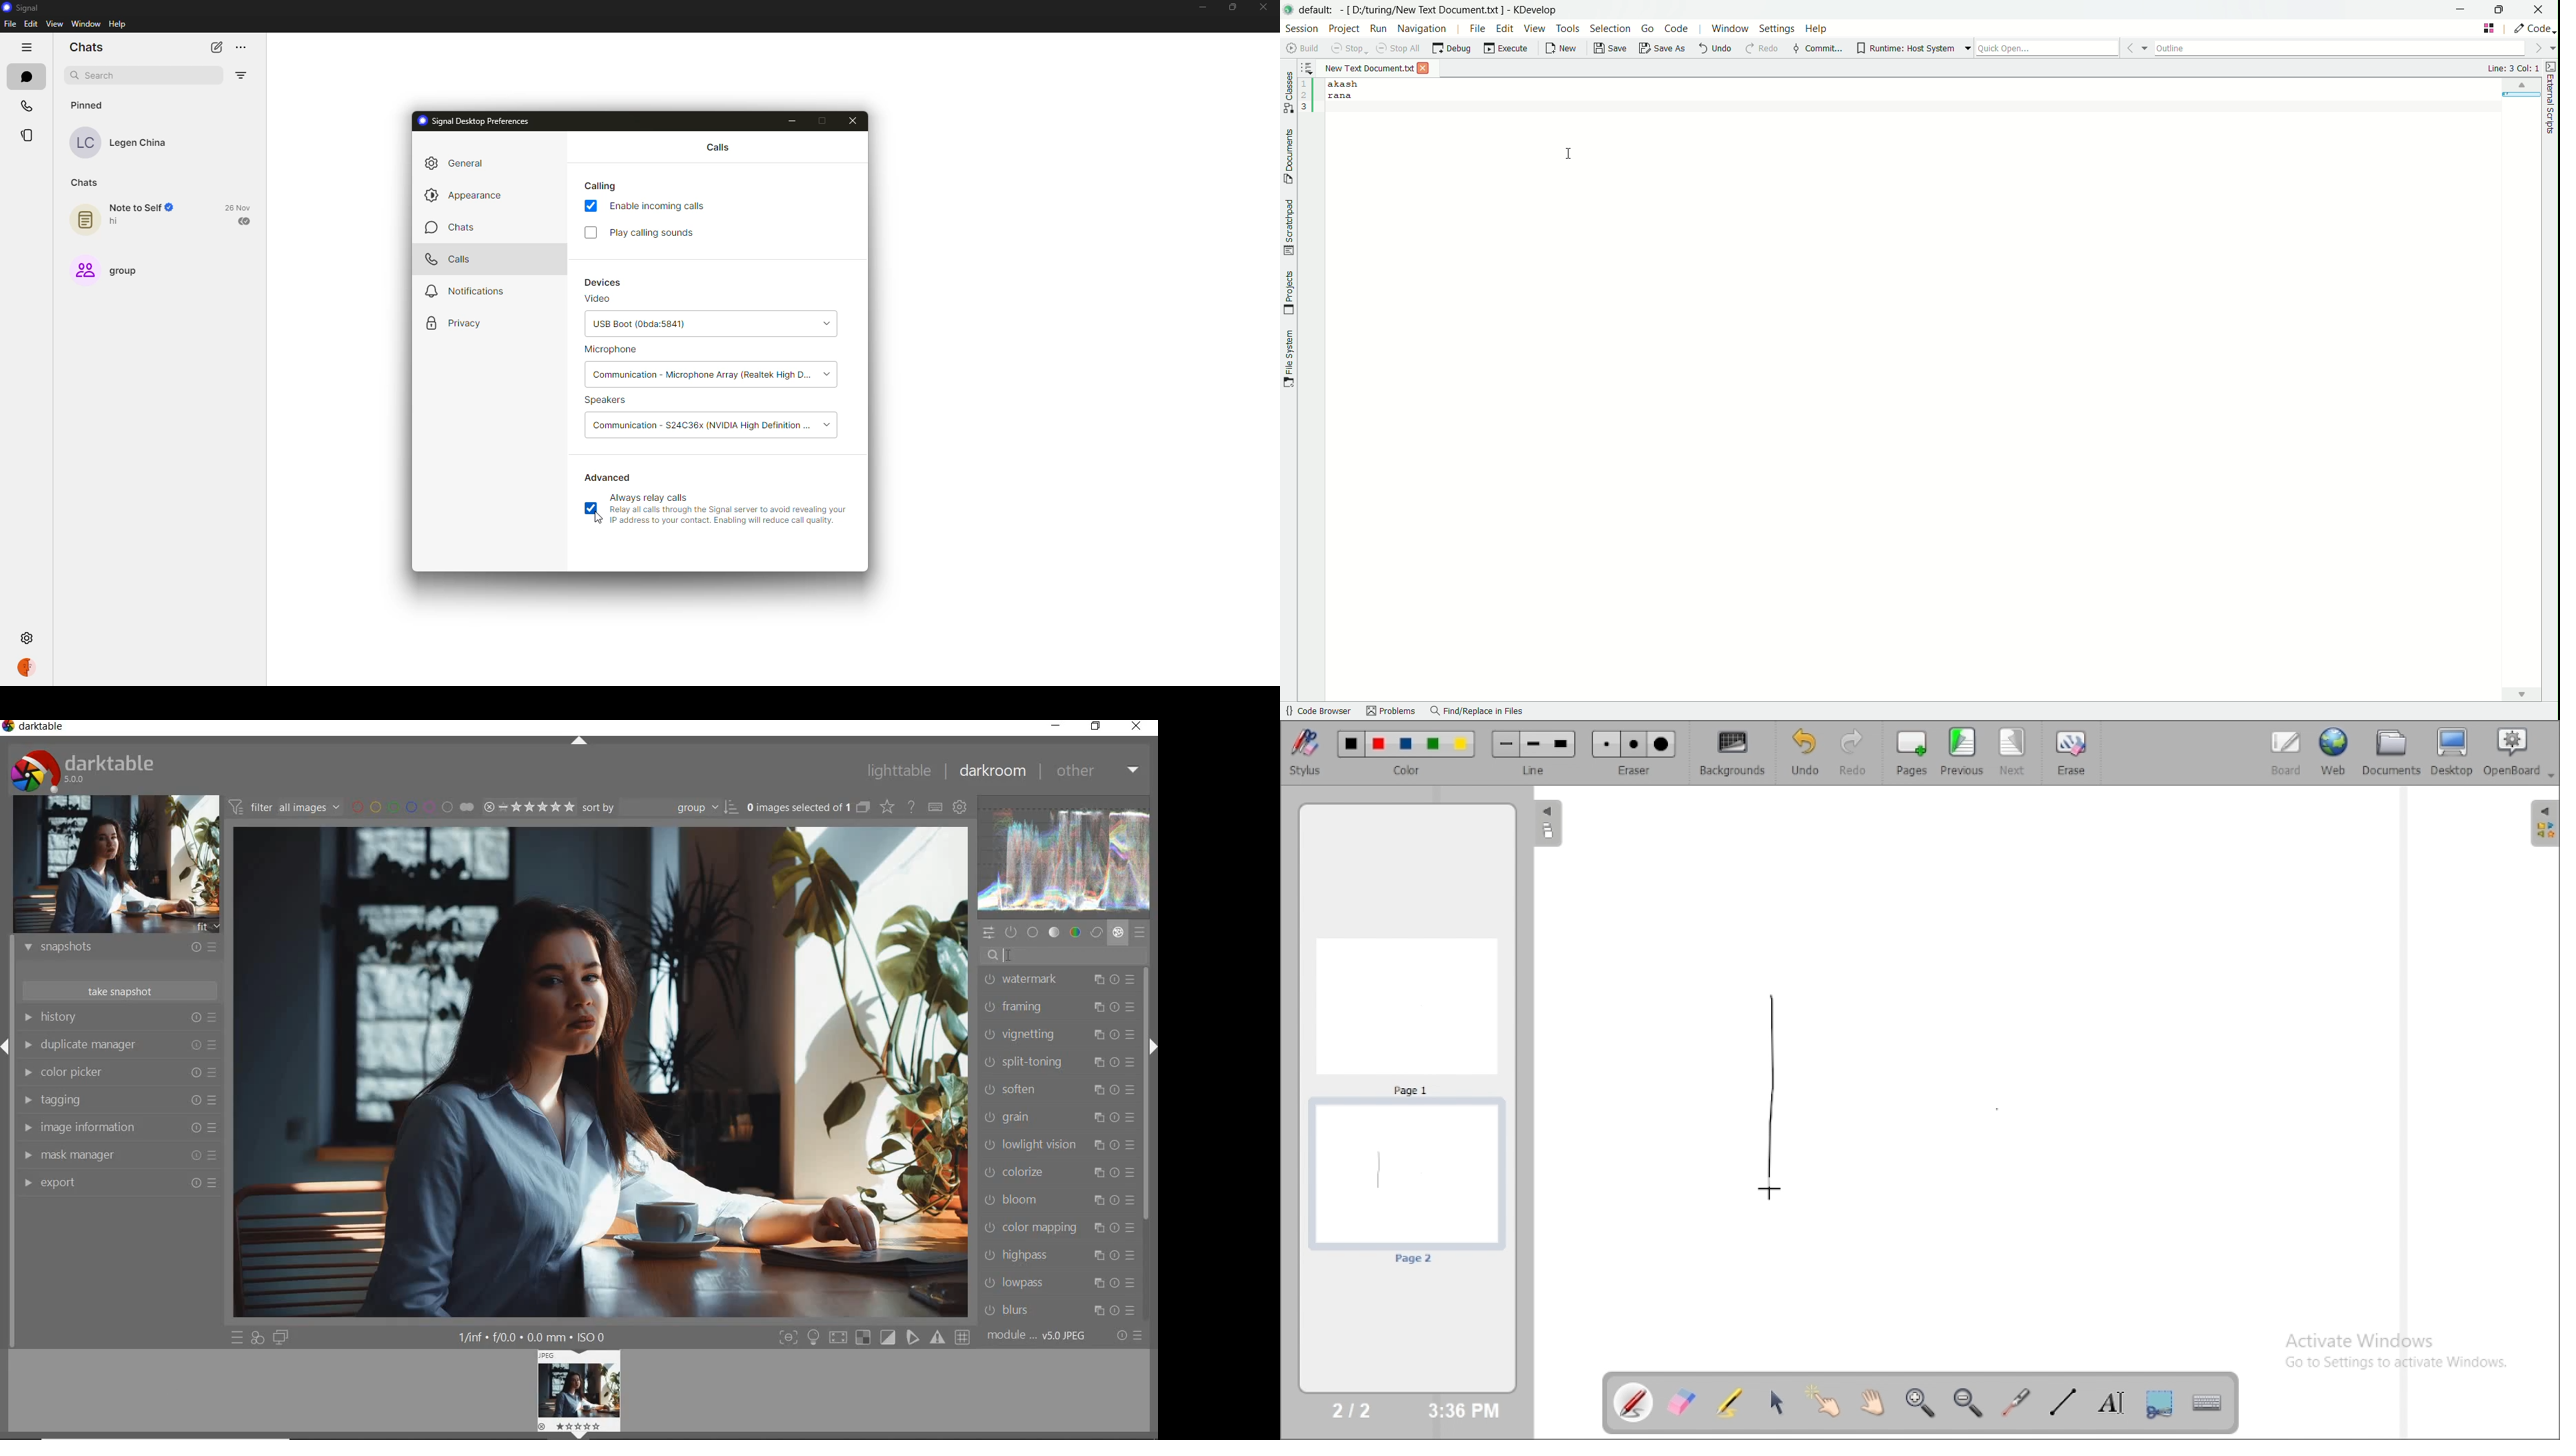 The height and width of the screenshot is (1456, 2576). I want to click on general, so click(460, 163).